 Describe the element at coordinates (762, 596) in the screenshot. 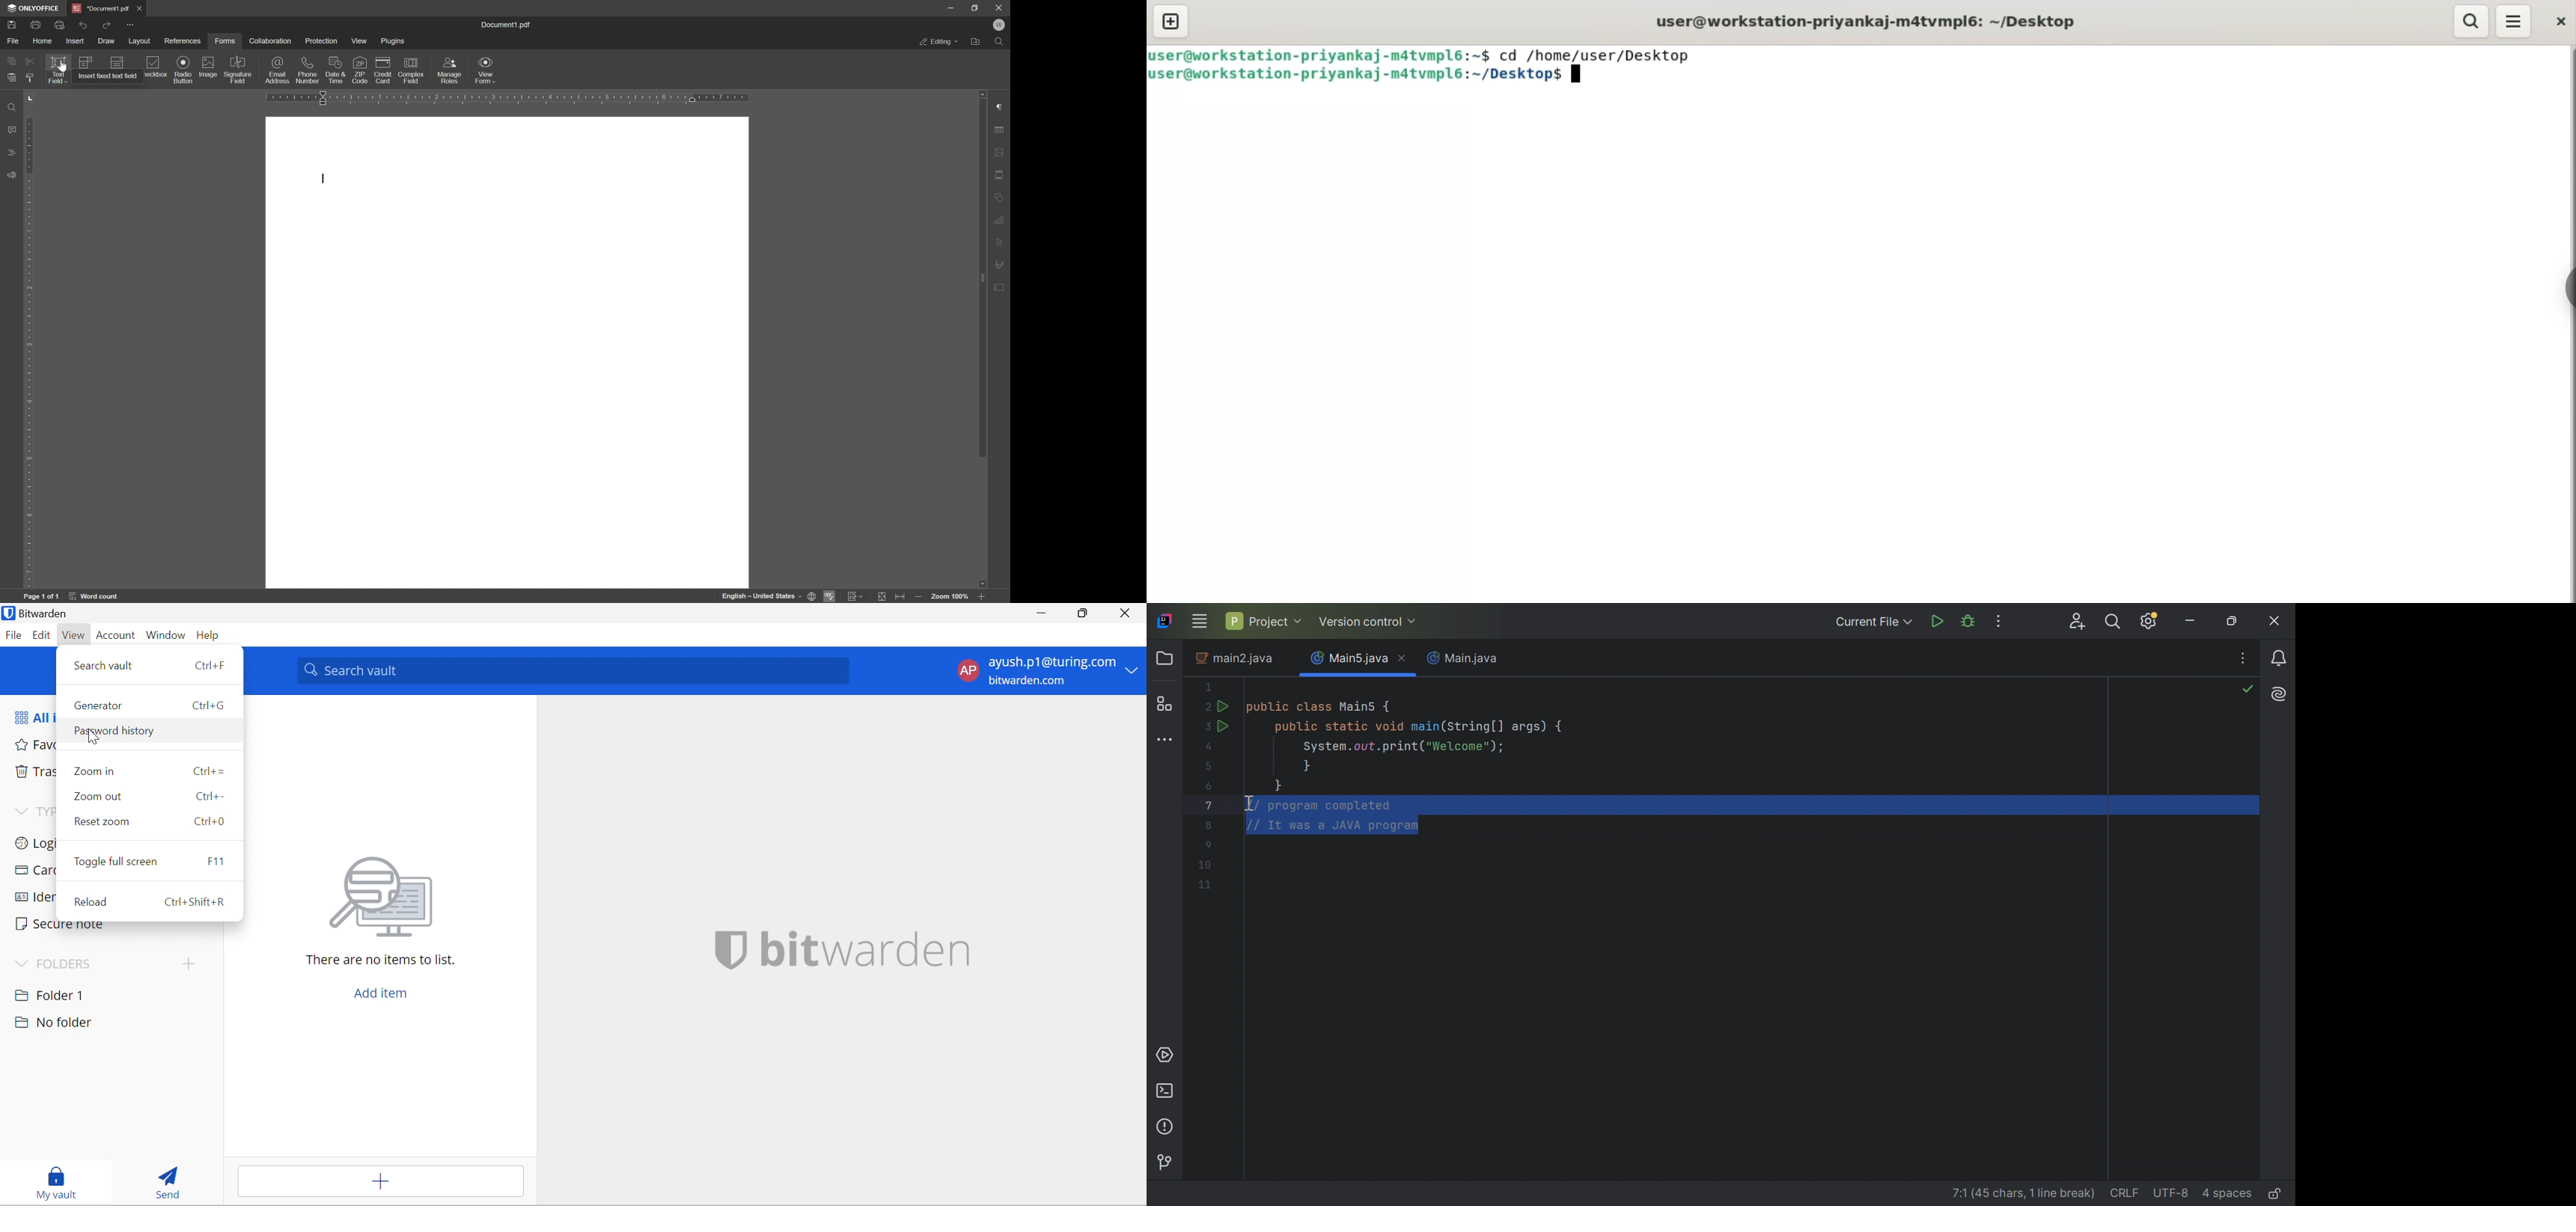

I see `english - united states` at that location.